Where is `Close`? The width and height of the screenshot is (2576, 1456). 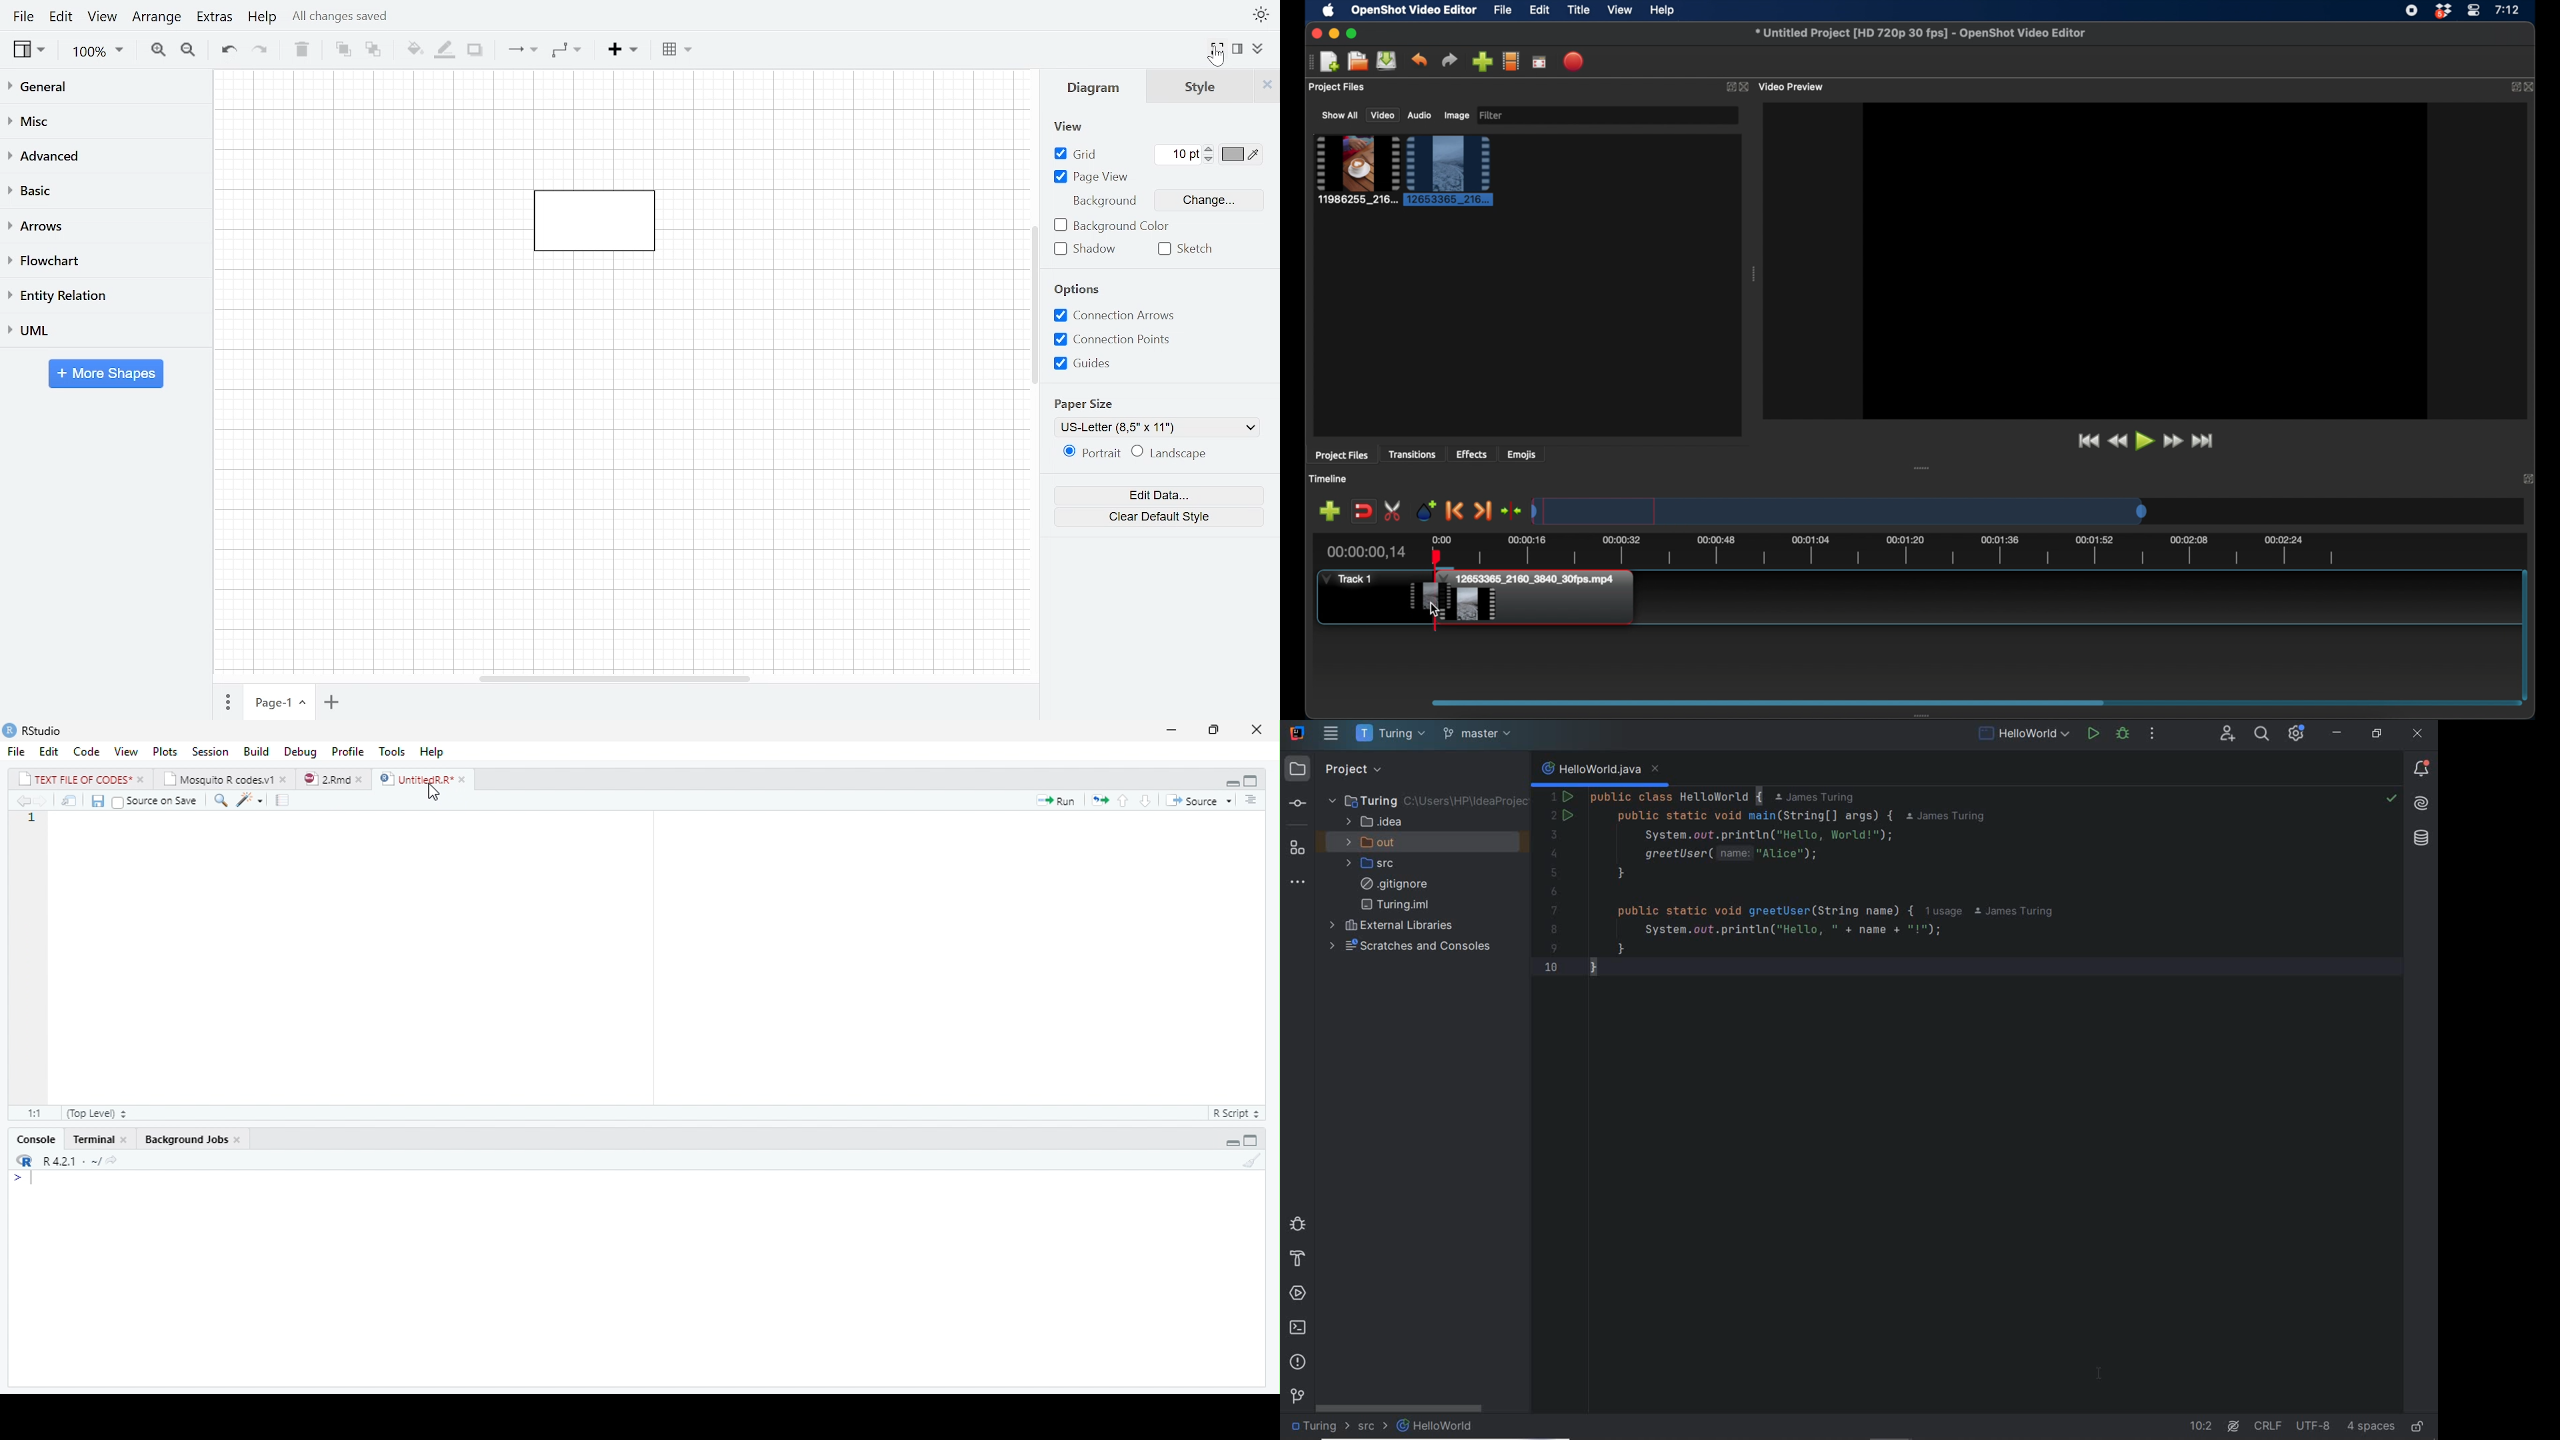 Close is located at coordinates (1257, 730).